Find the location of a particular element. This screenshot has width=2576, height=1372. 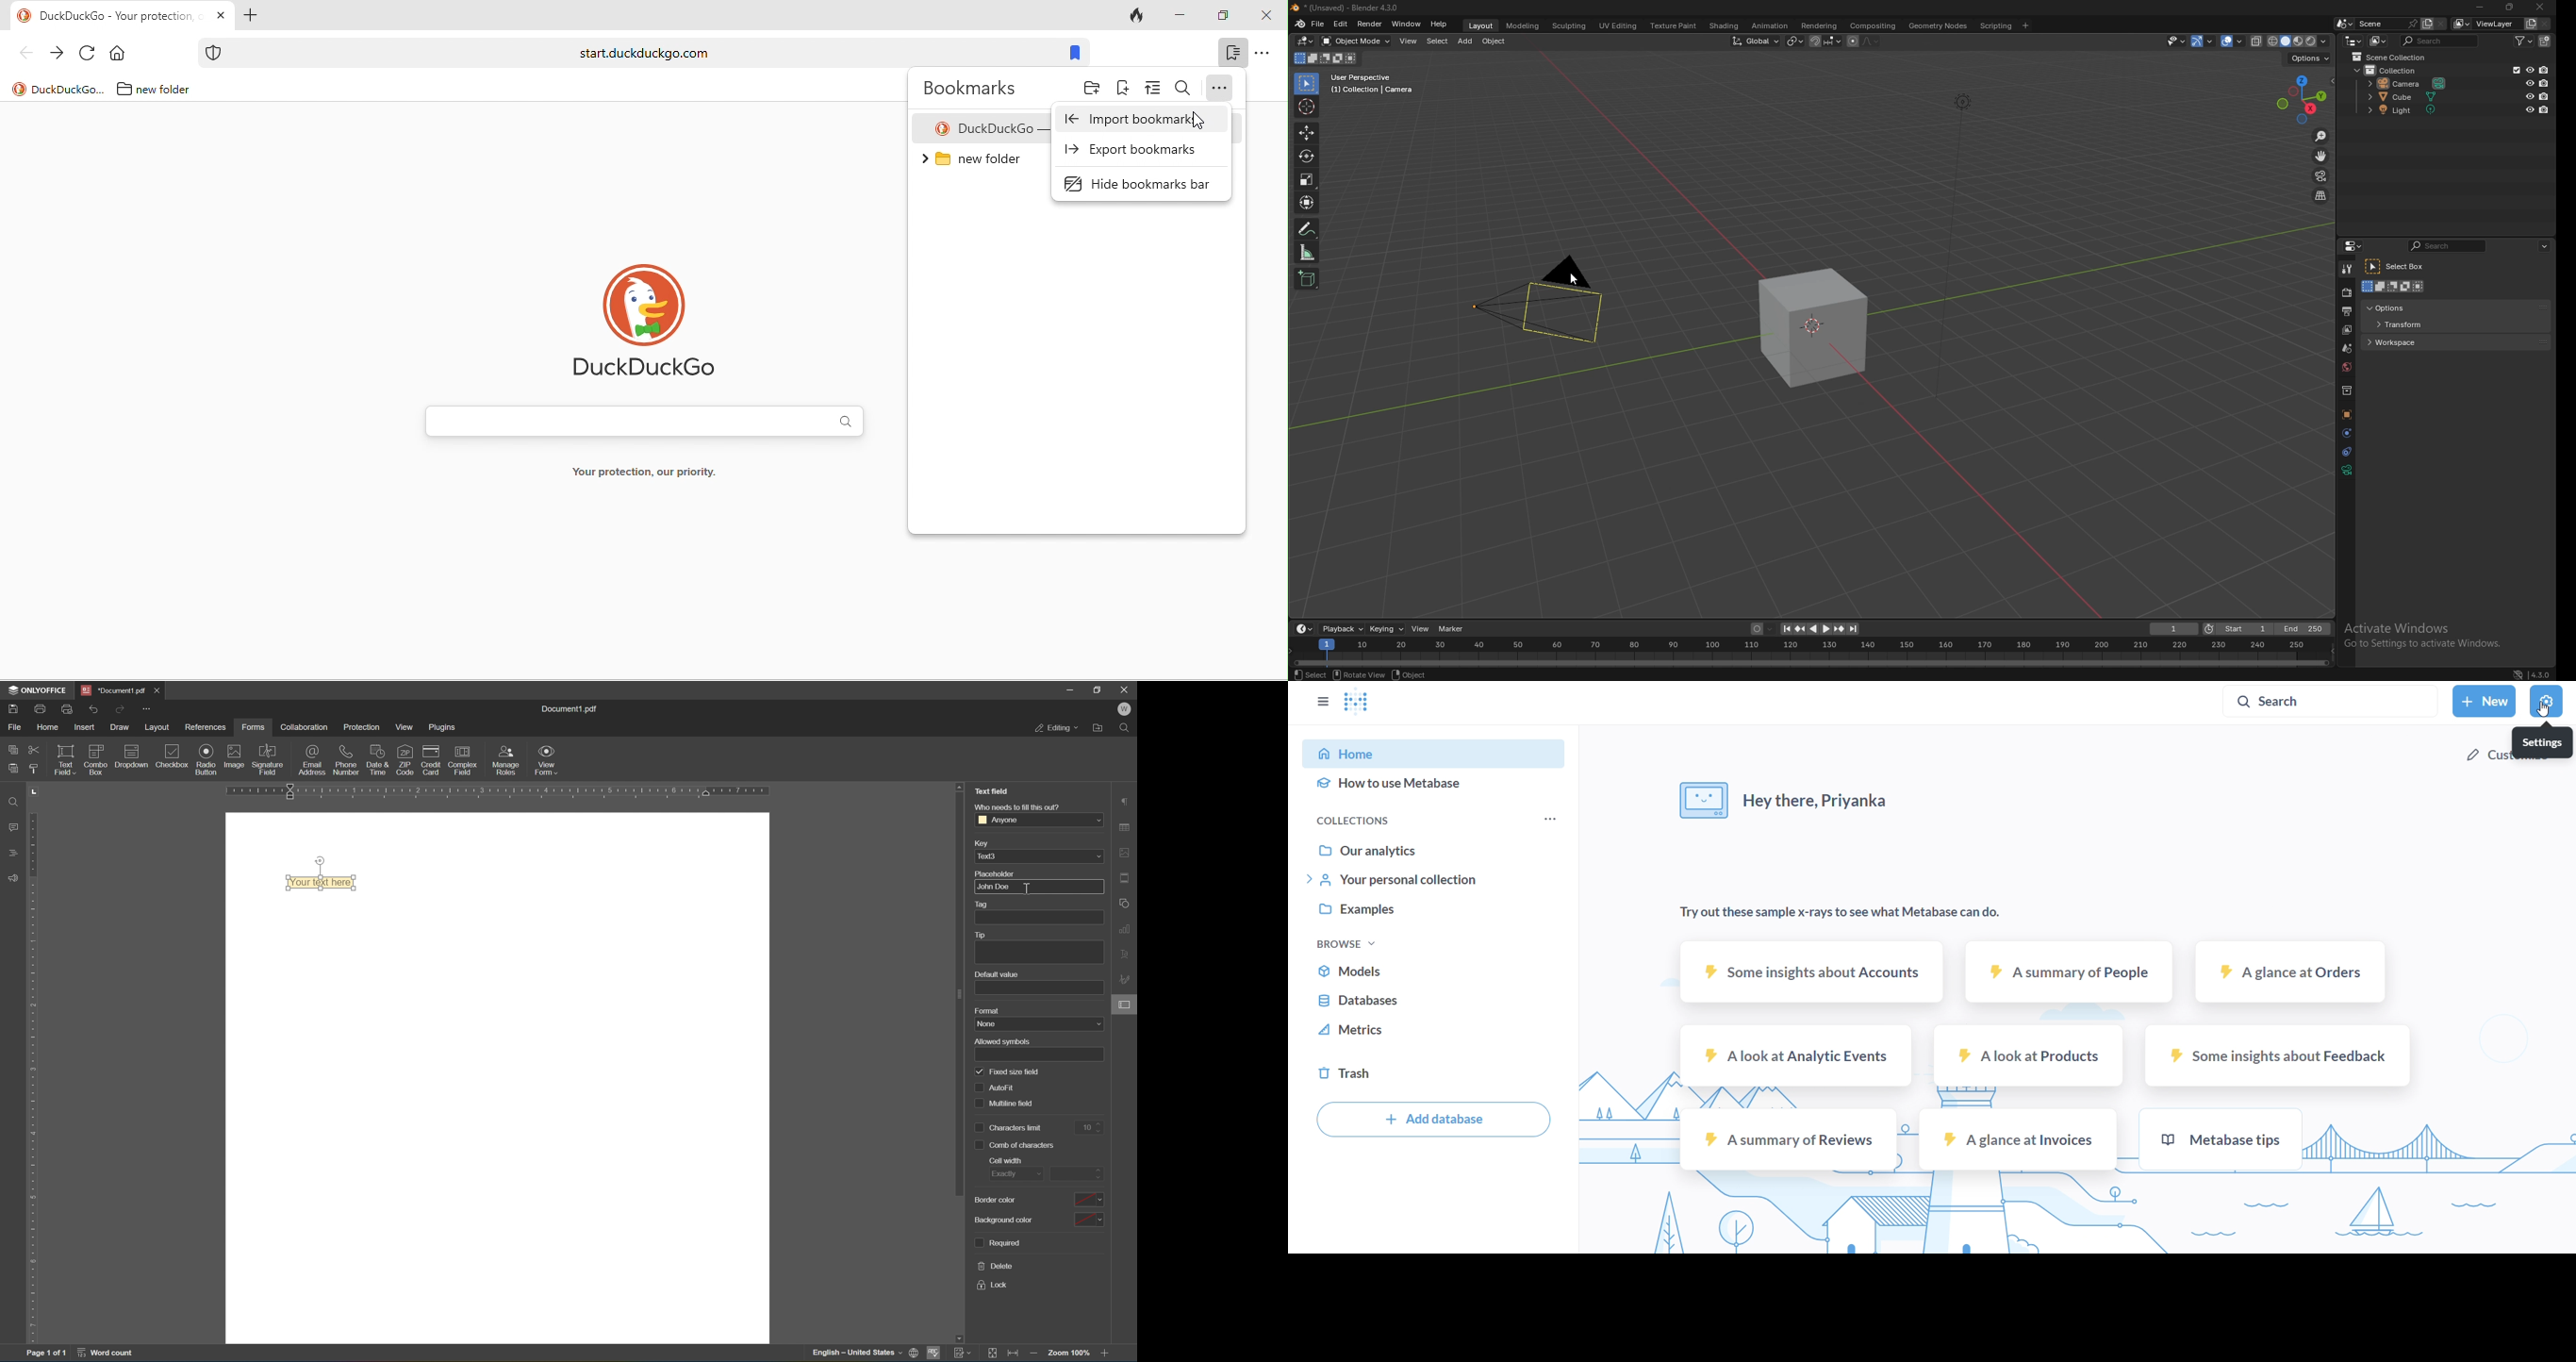

add collection is located at coordinates (2546, 40).